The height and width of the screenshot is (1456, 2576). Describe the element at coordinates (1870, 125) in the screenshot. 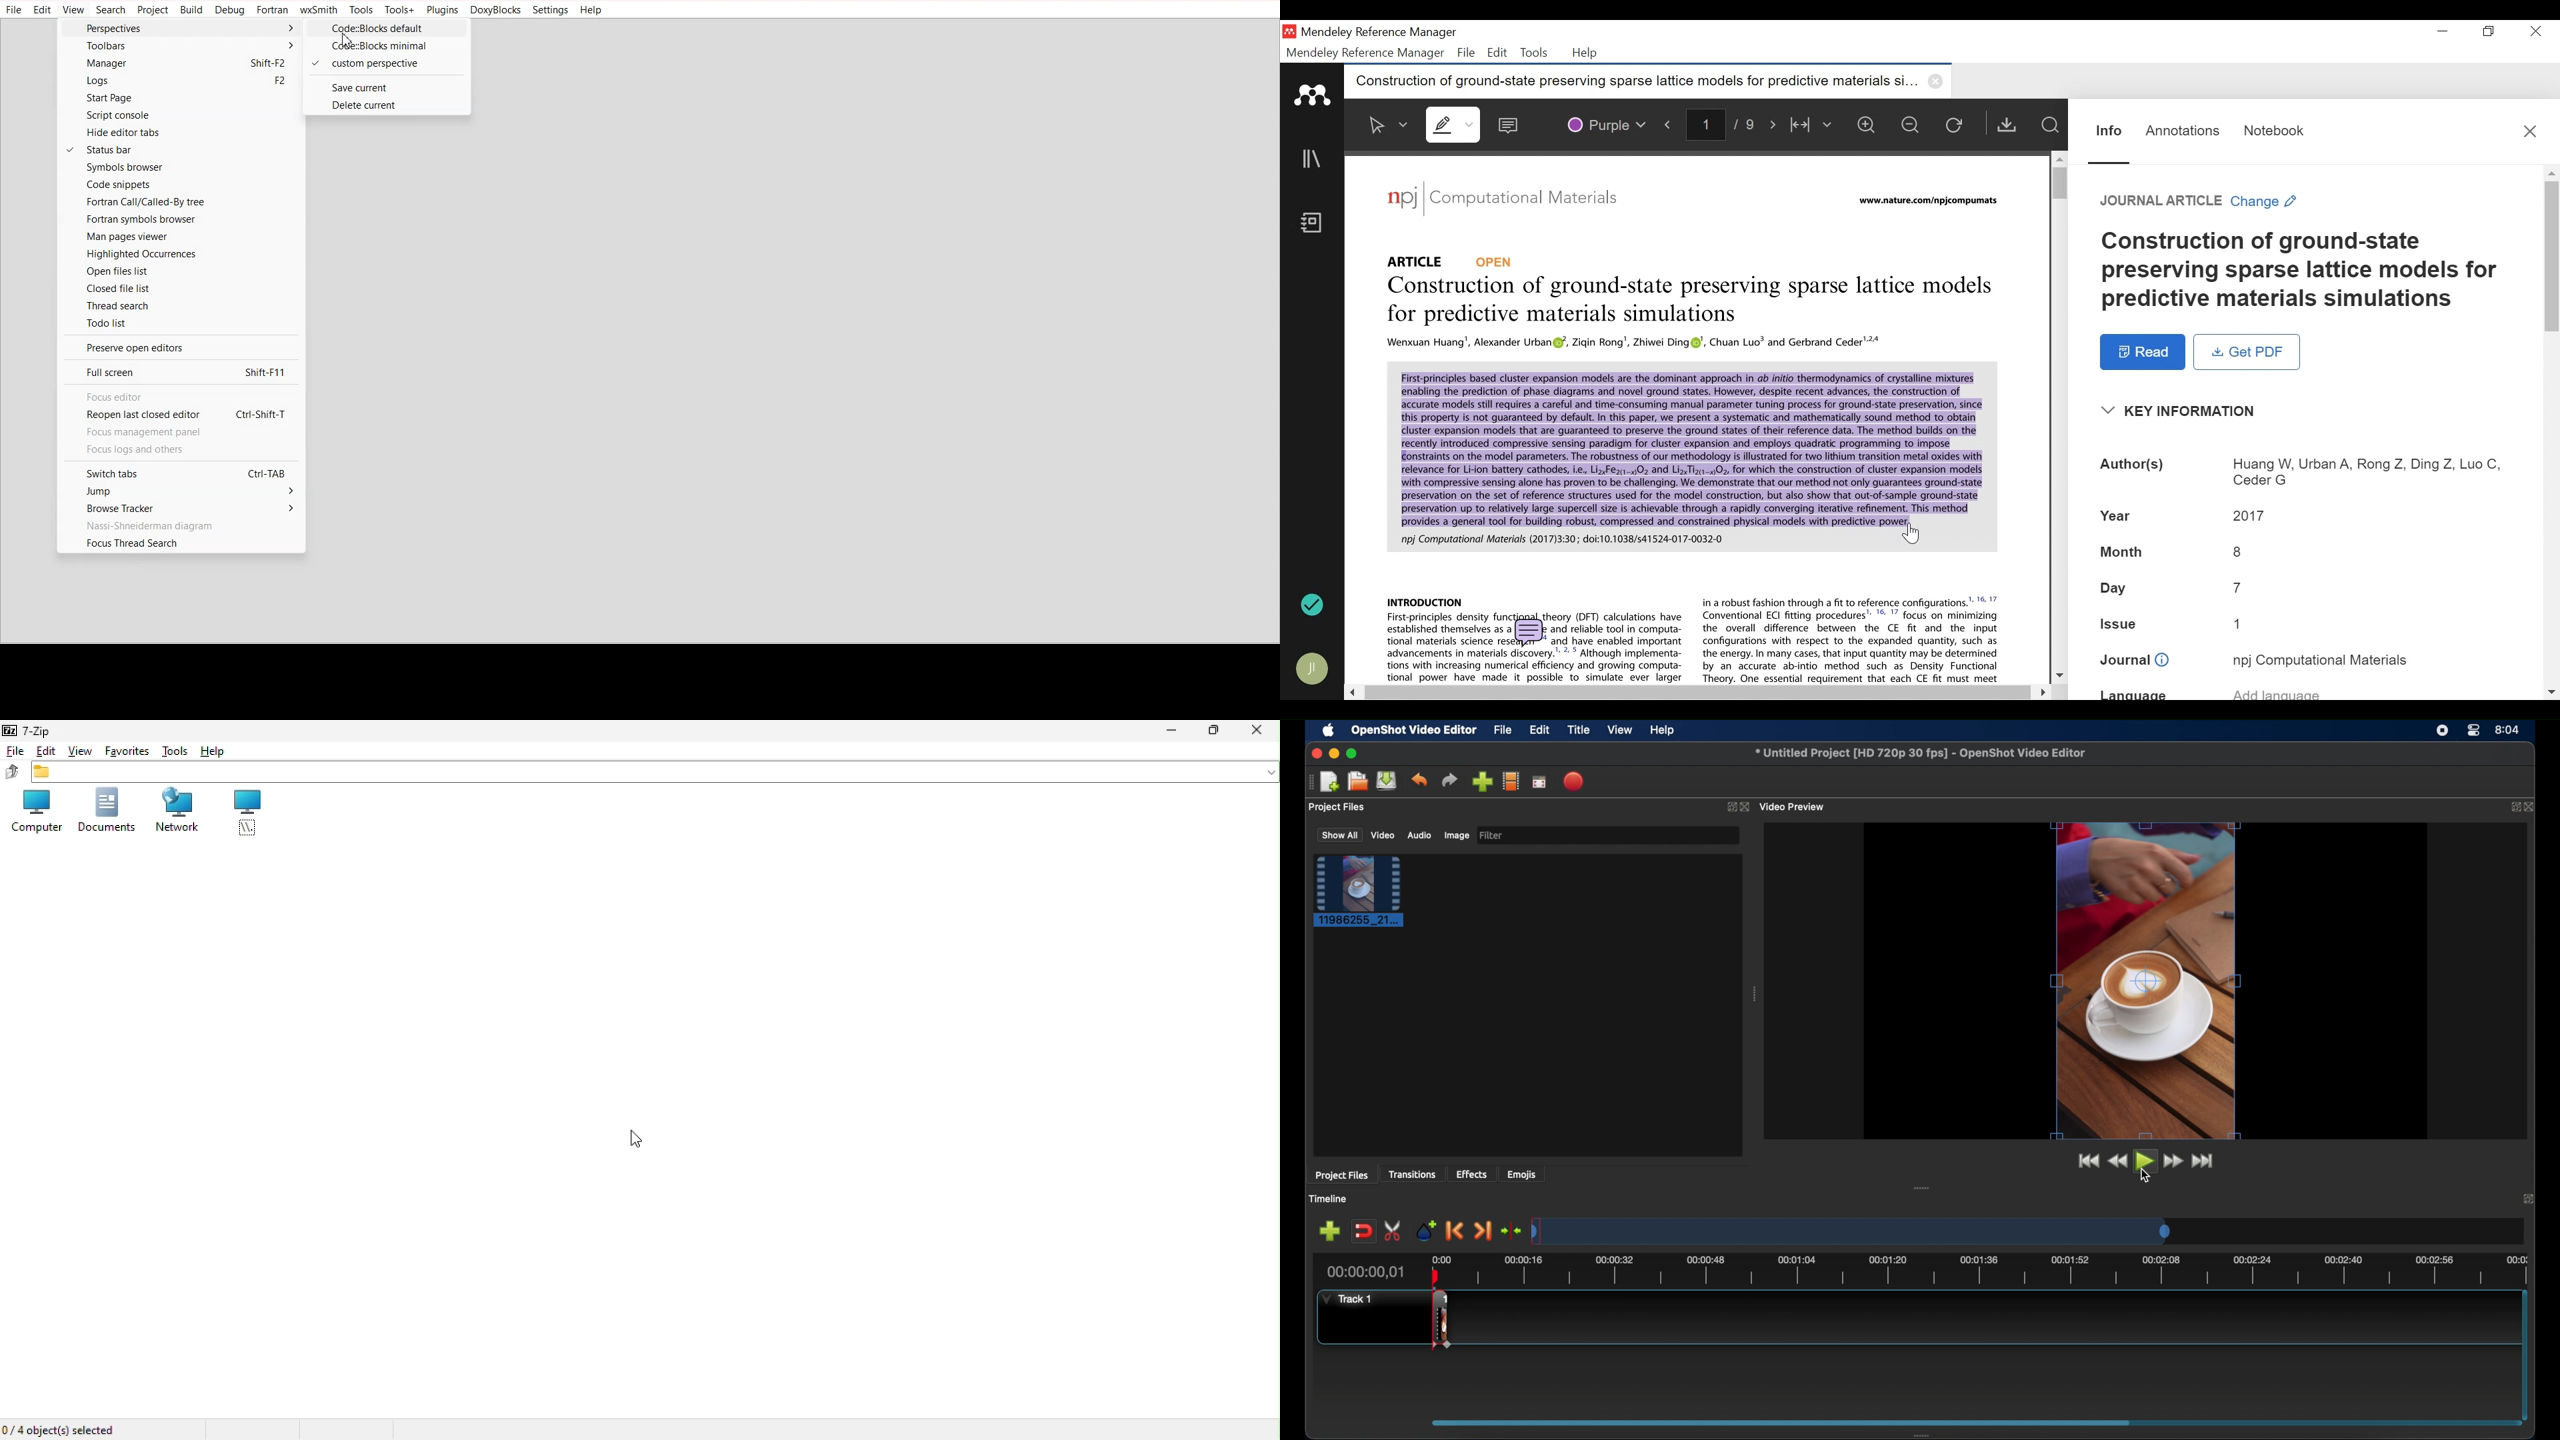

I see `Zoom in` at that location.